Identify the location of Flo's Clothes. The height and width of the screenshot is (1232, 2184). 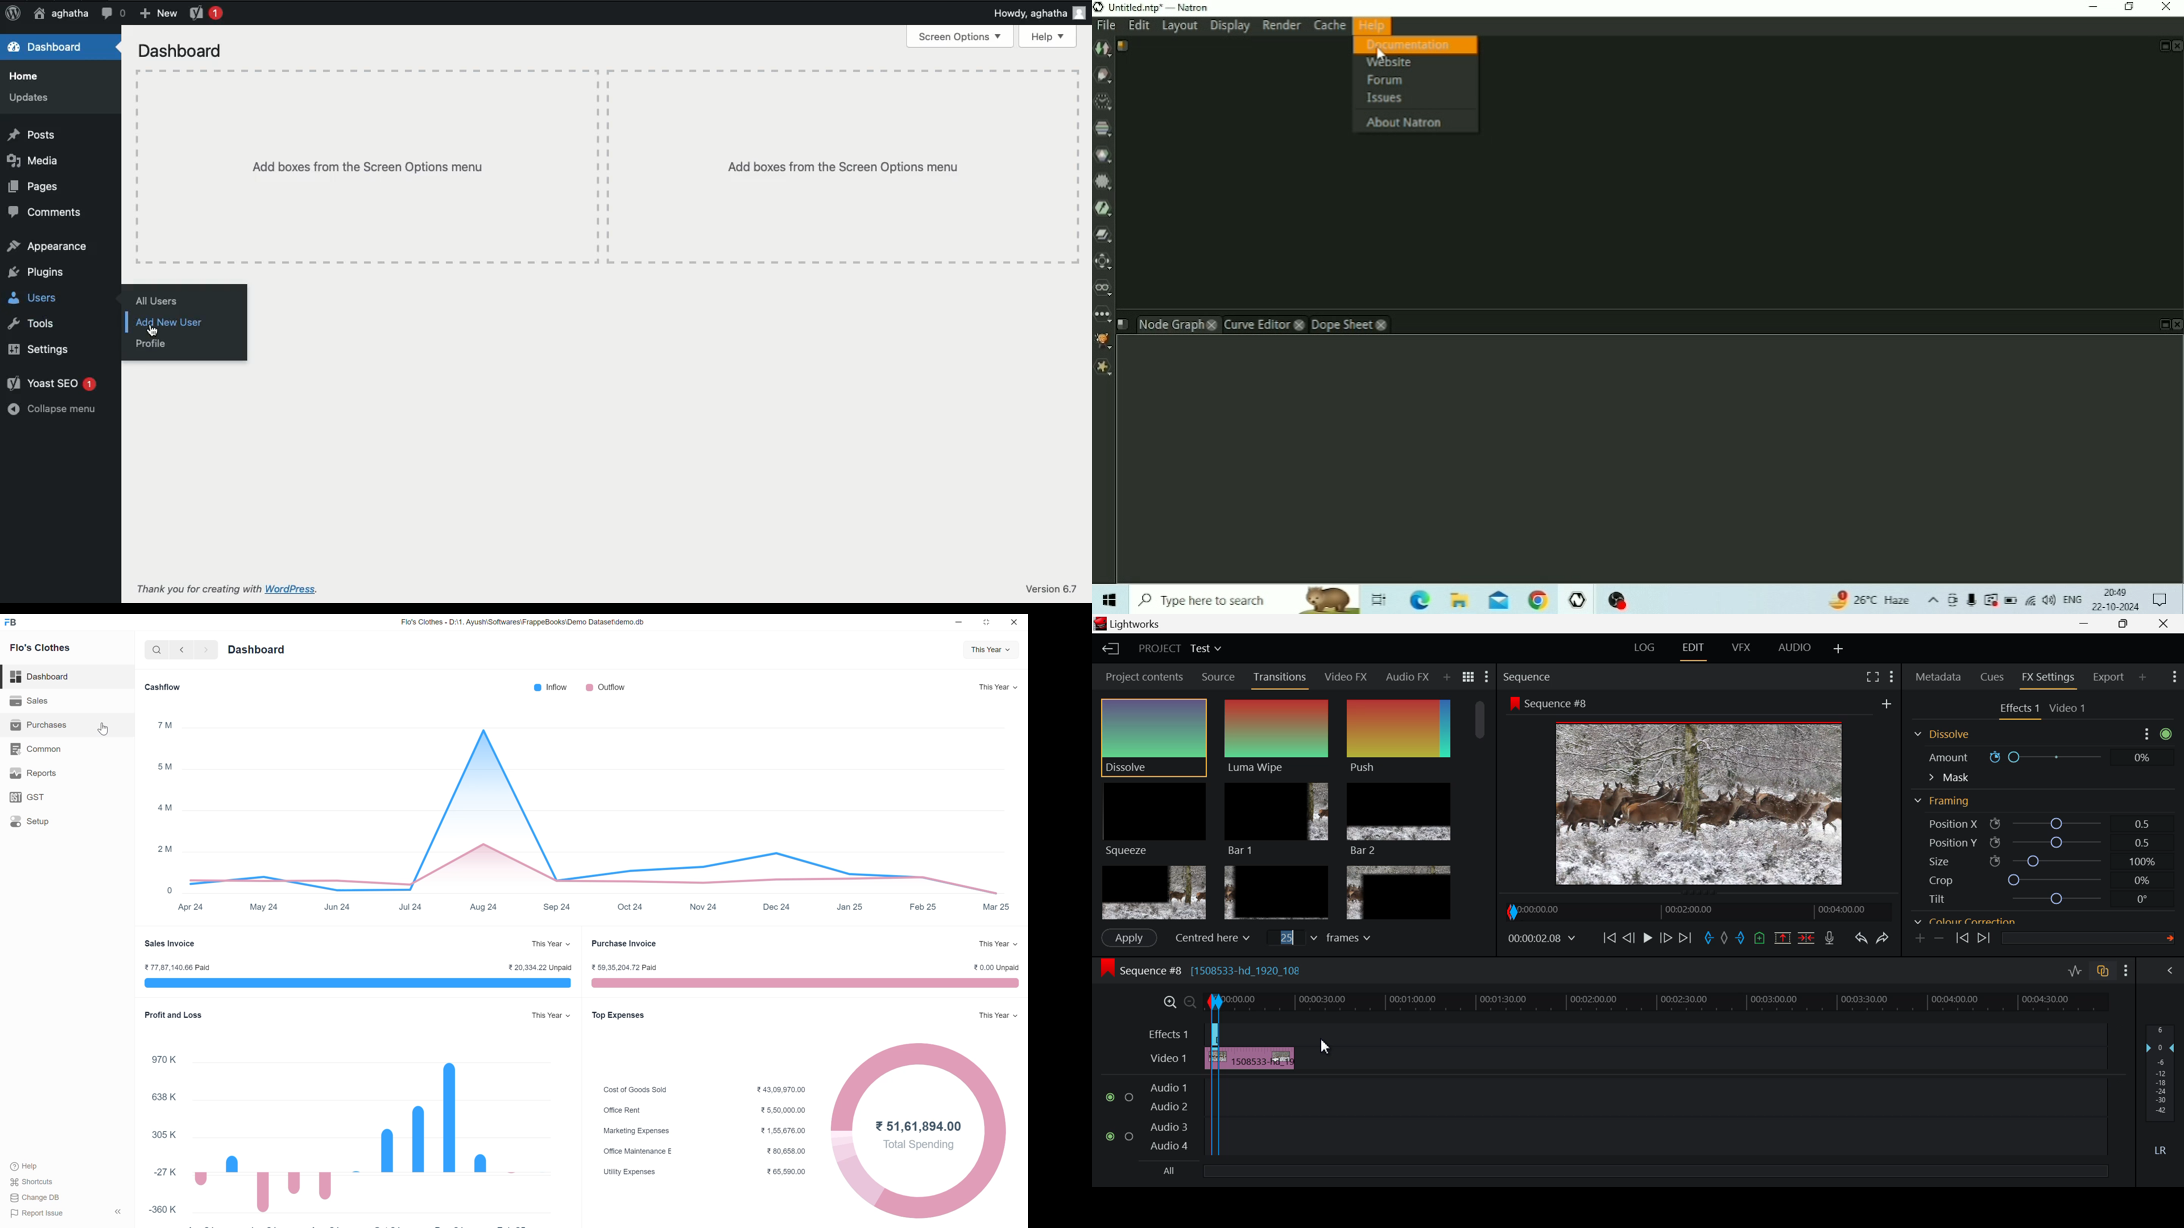
(41, 649).